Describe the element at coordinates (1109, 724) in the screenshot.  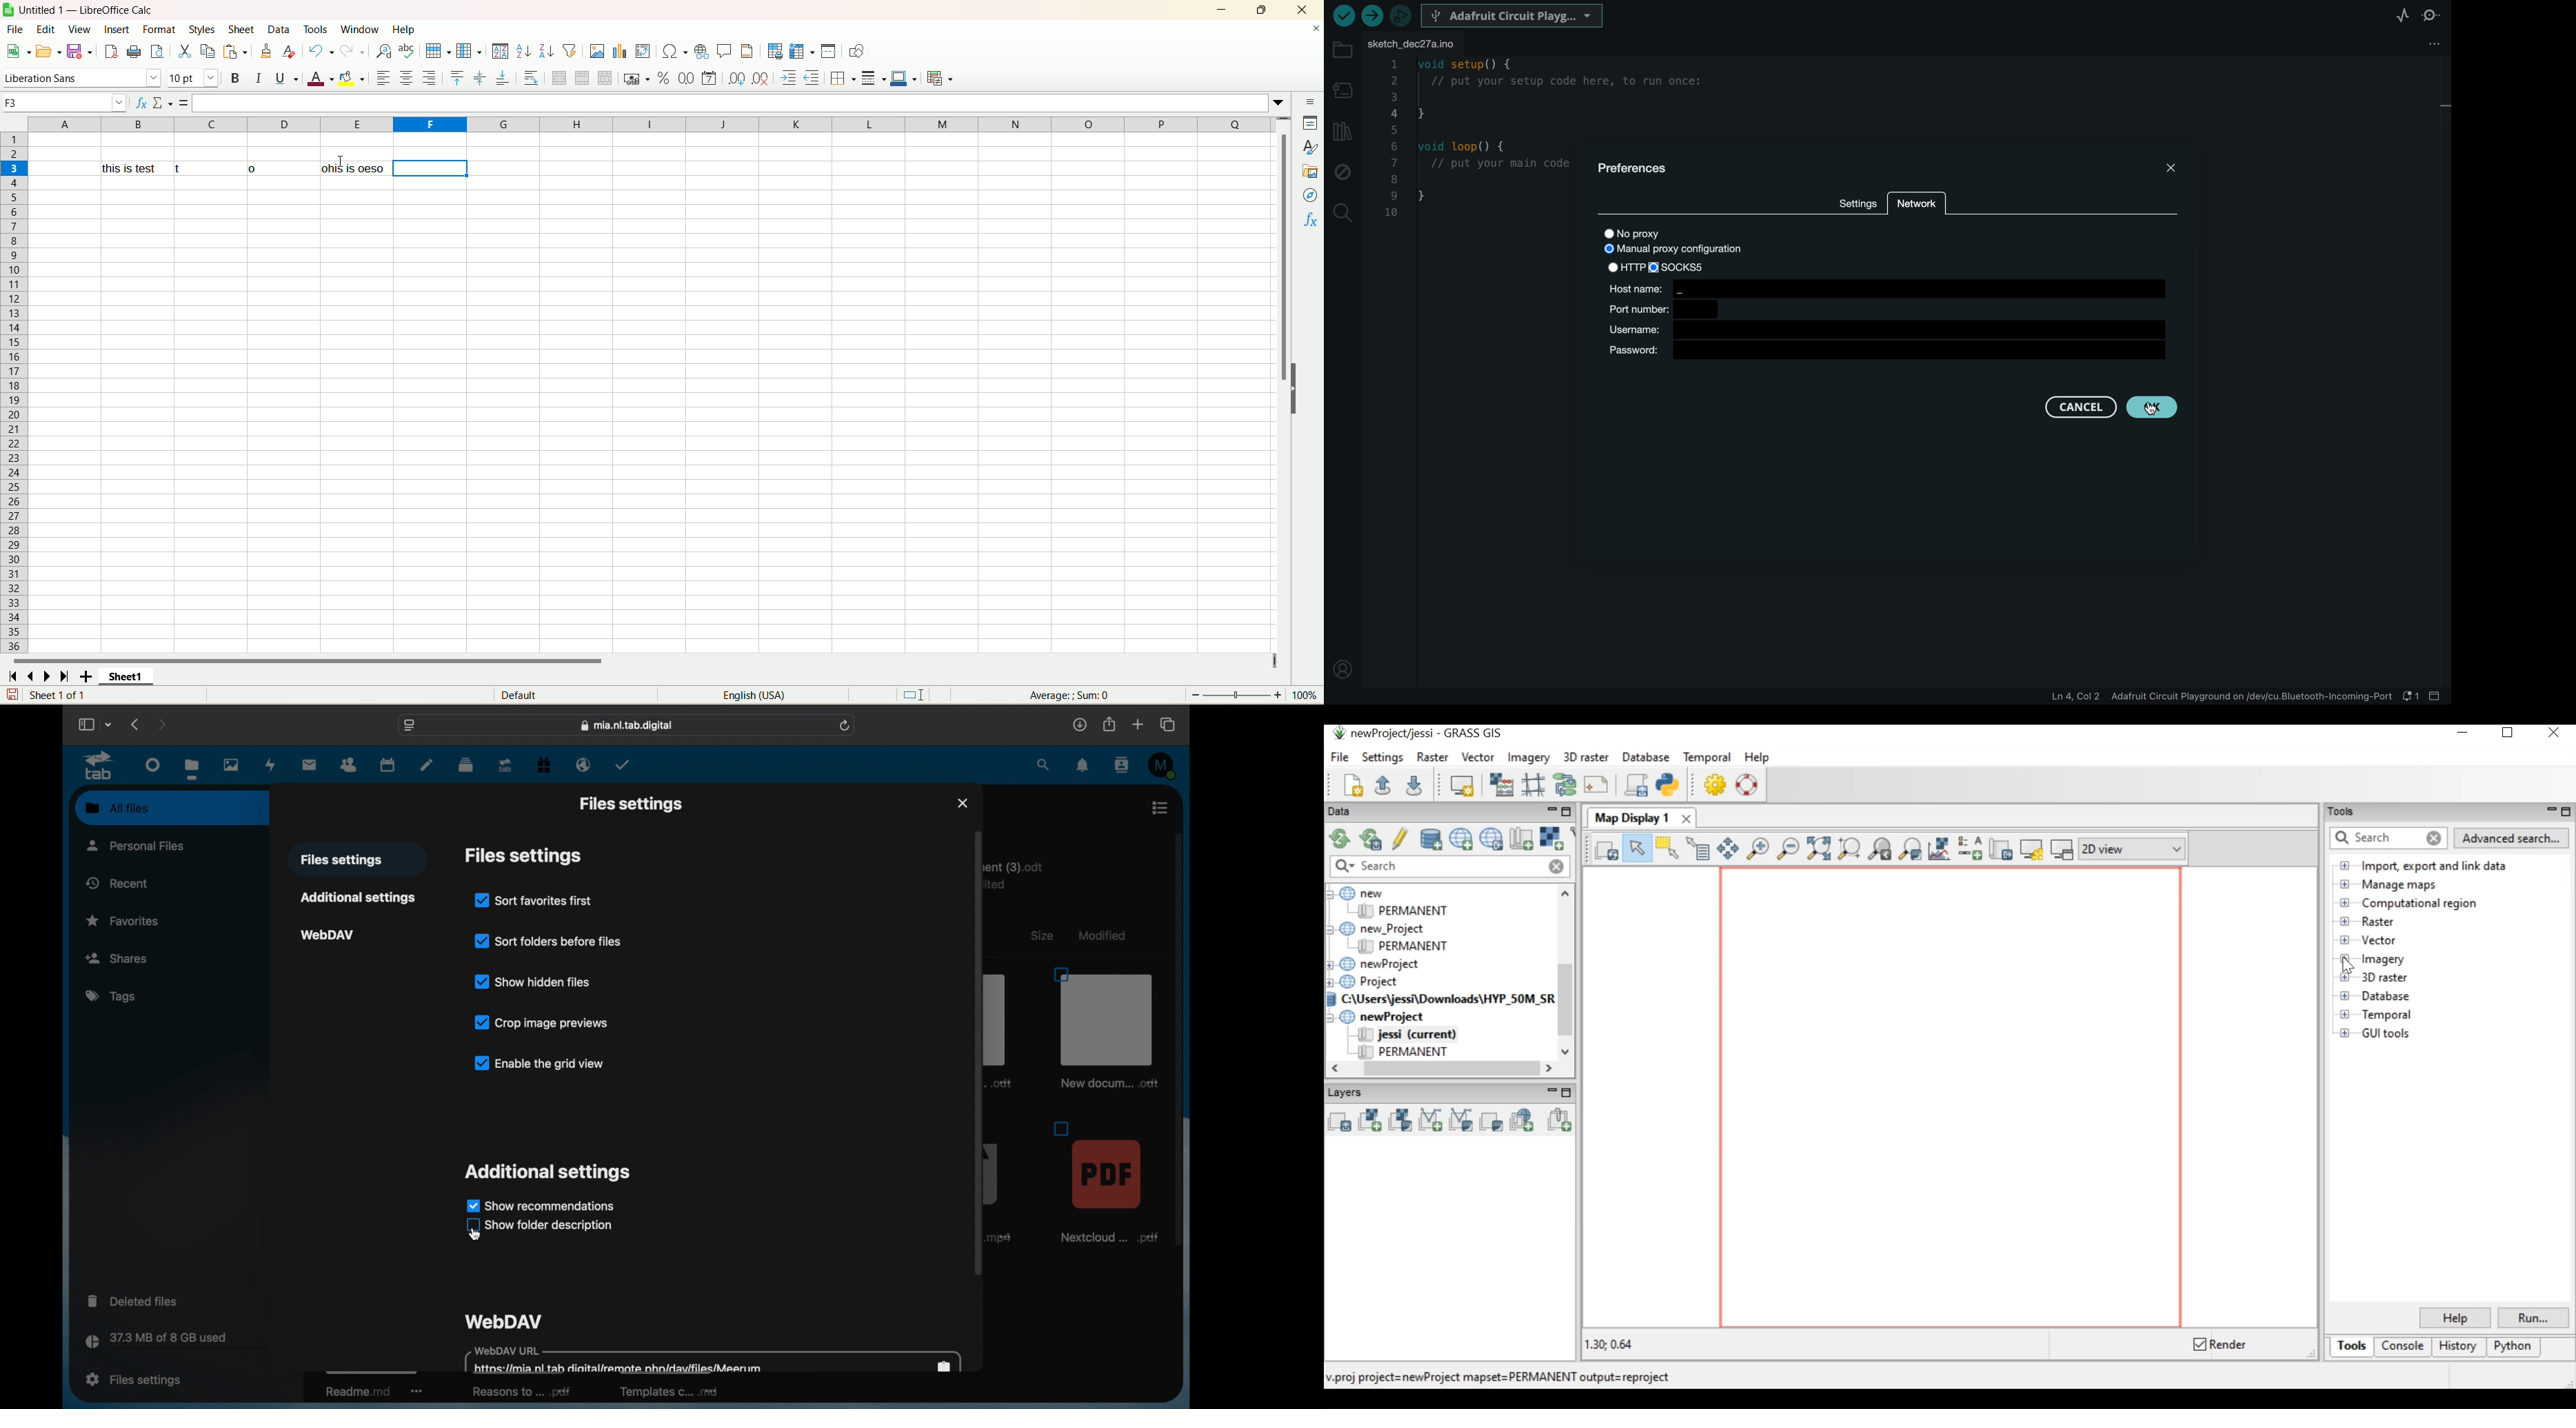
I see `share` at that location.